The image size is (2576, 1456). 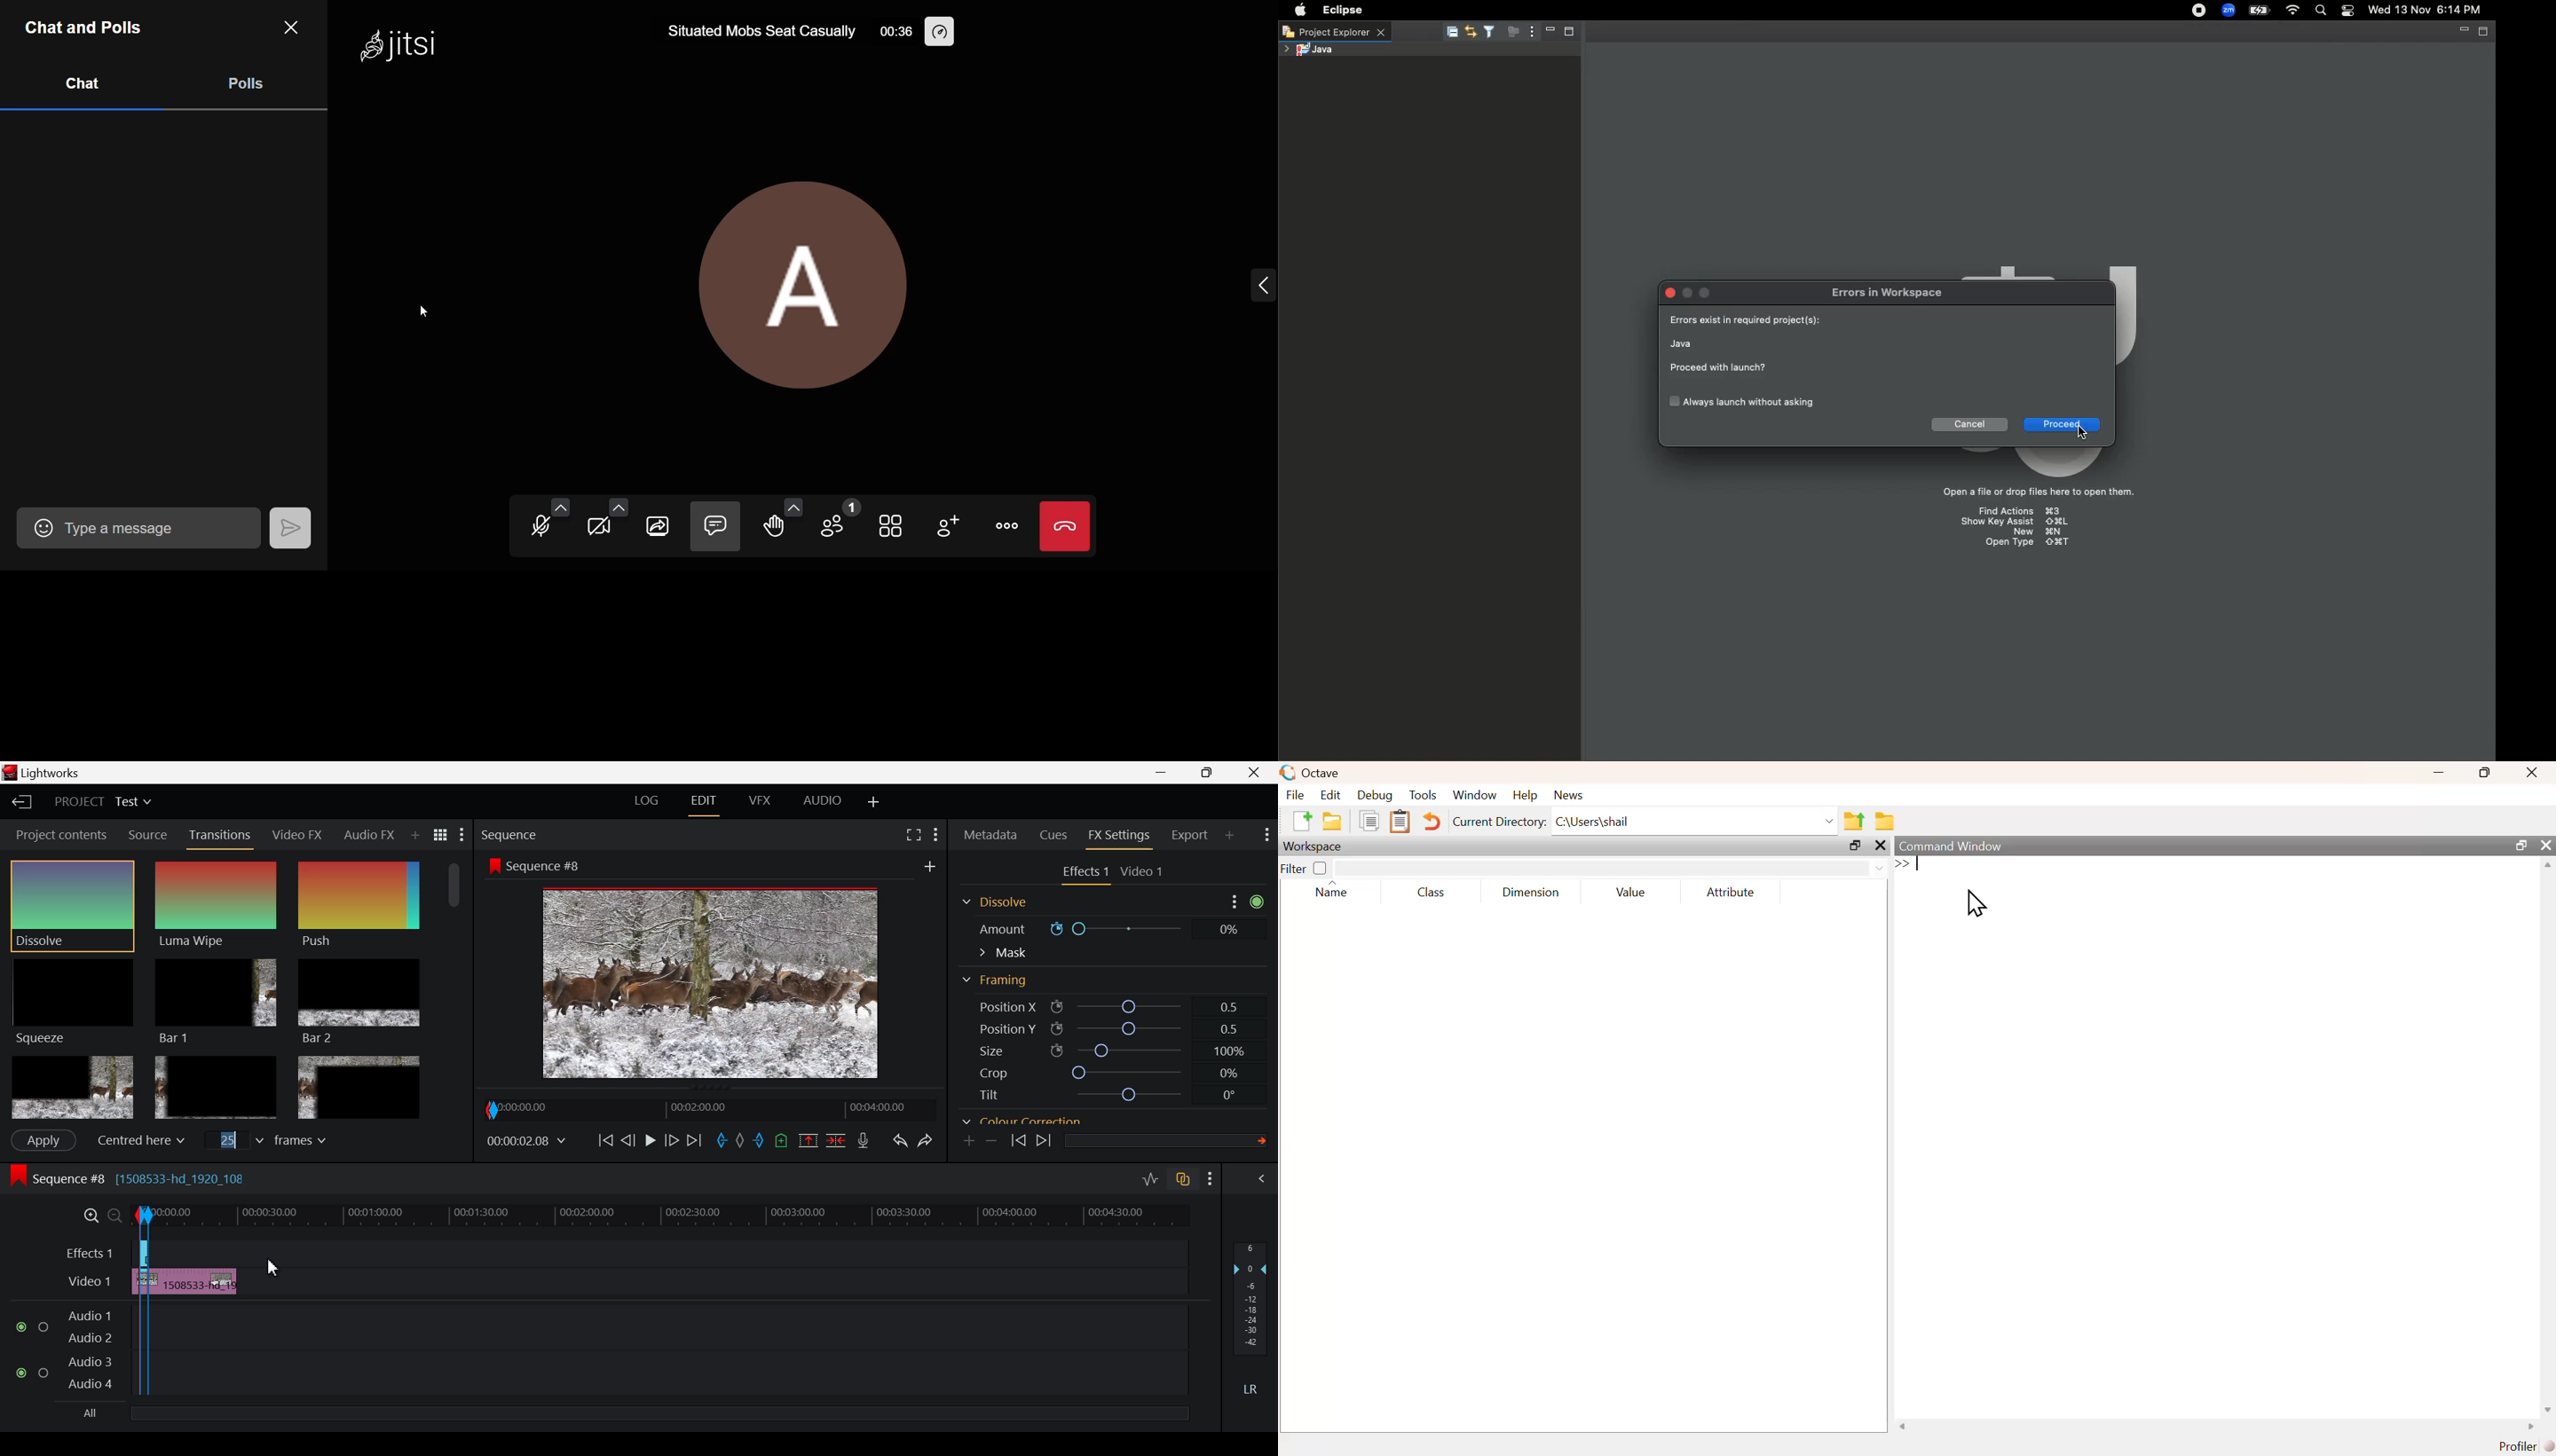 What do you see at coordinates (1377, 795) in the screenshot?
I see `debug` at bounding box center [1377, 795].